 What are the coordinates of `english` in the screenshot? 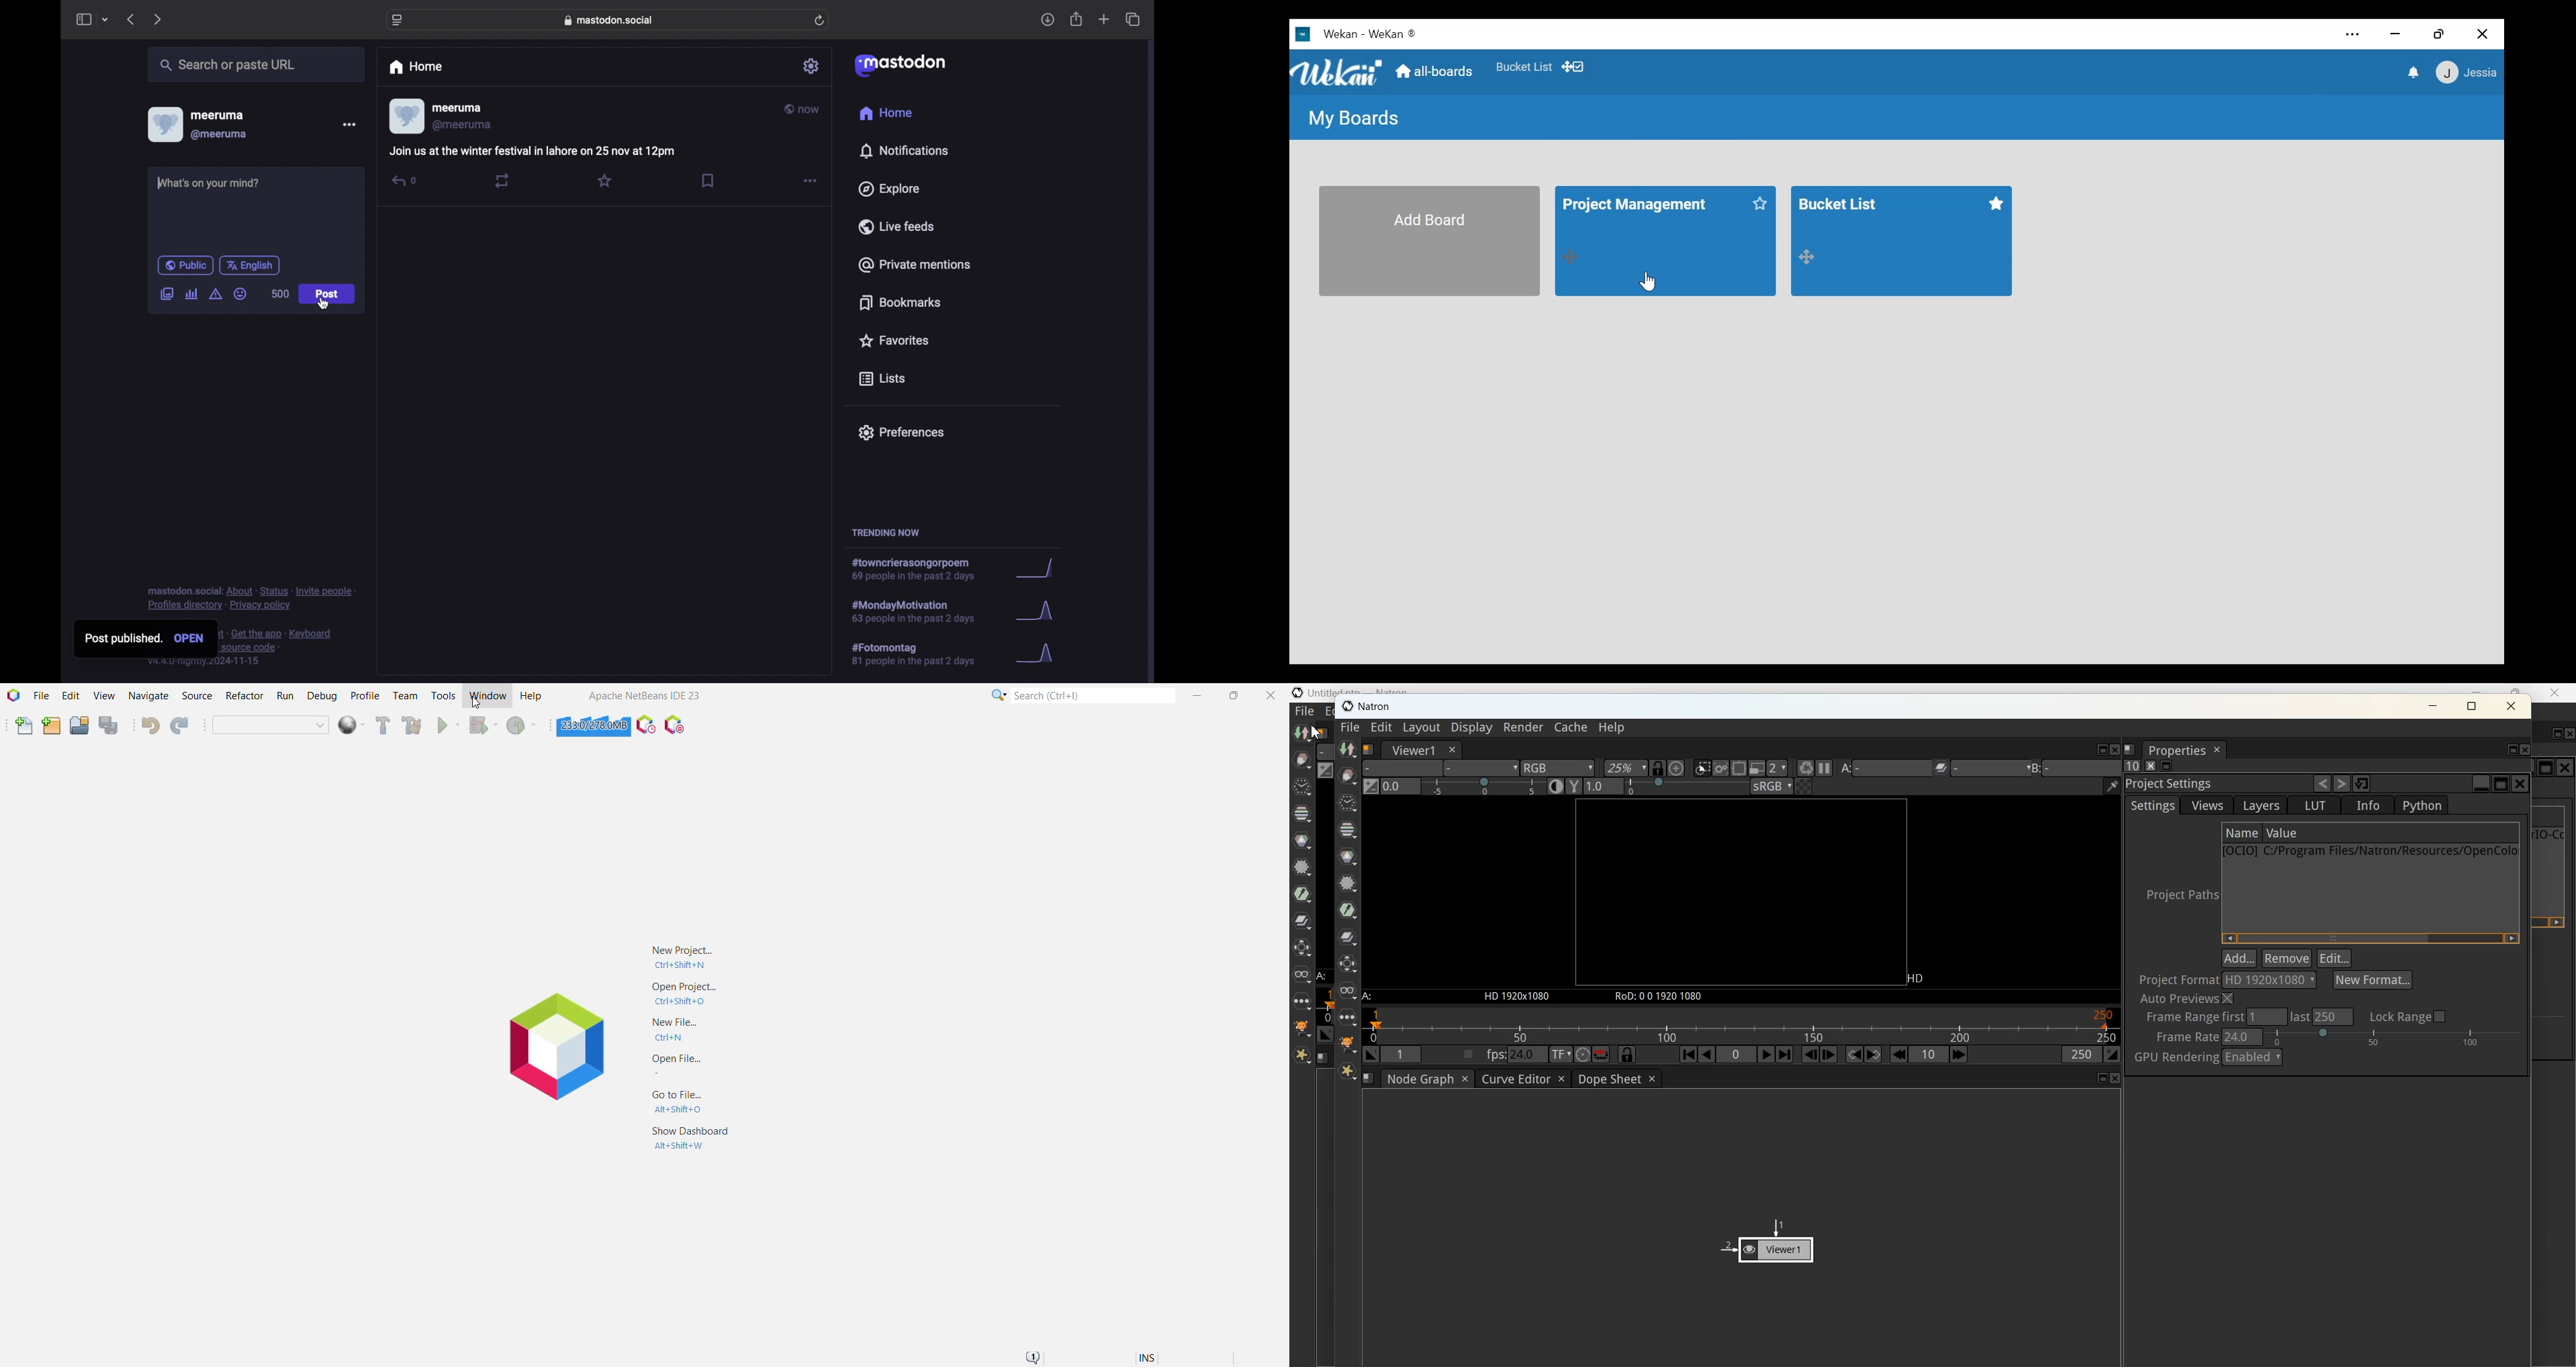 It's located at (250, 265).